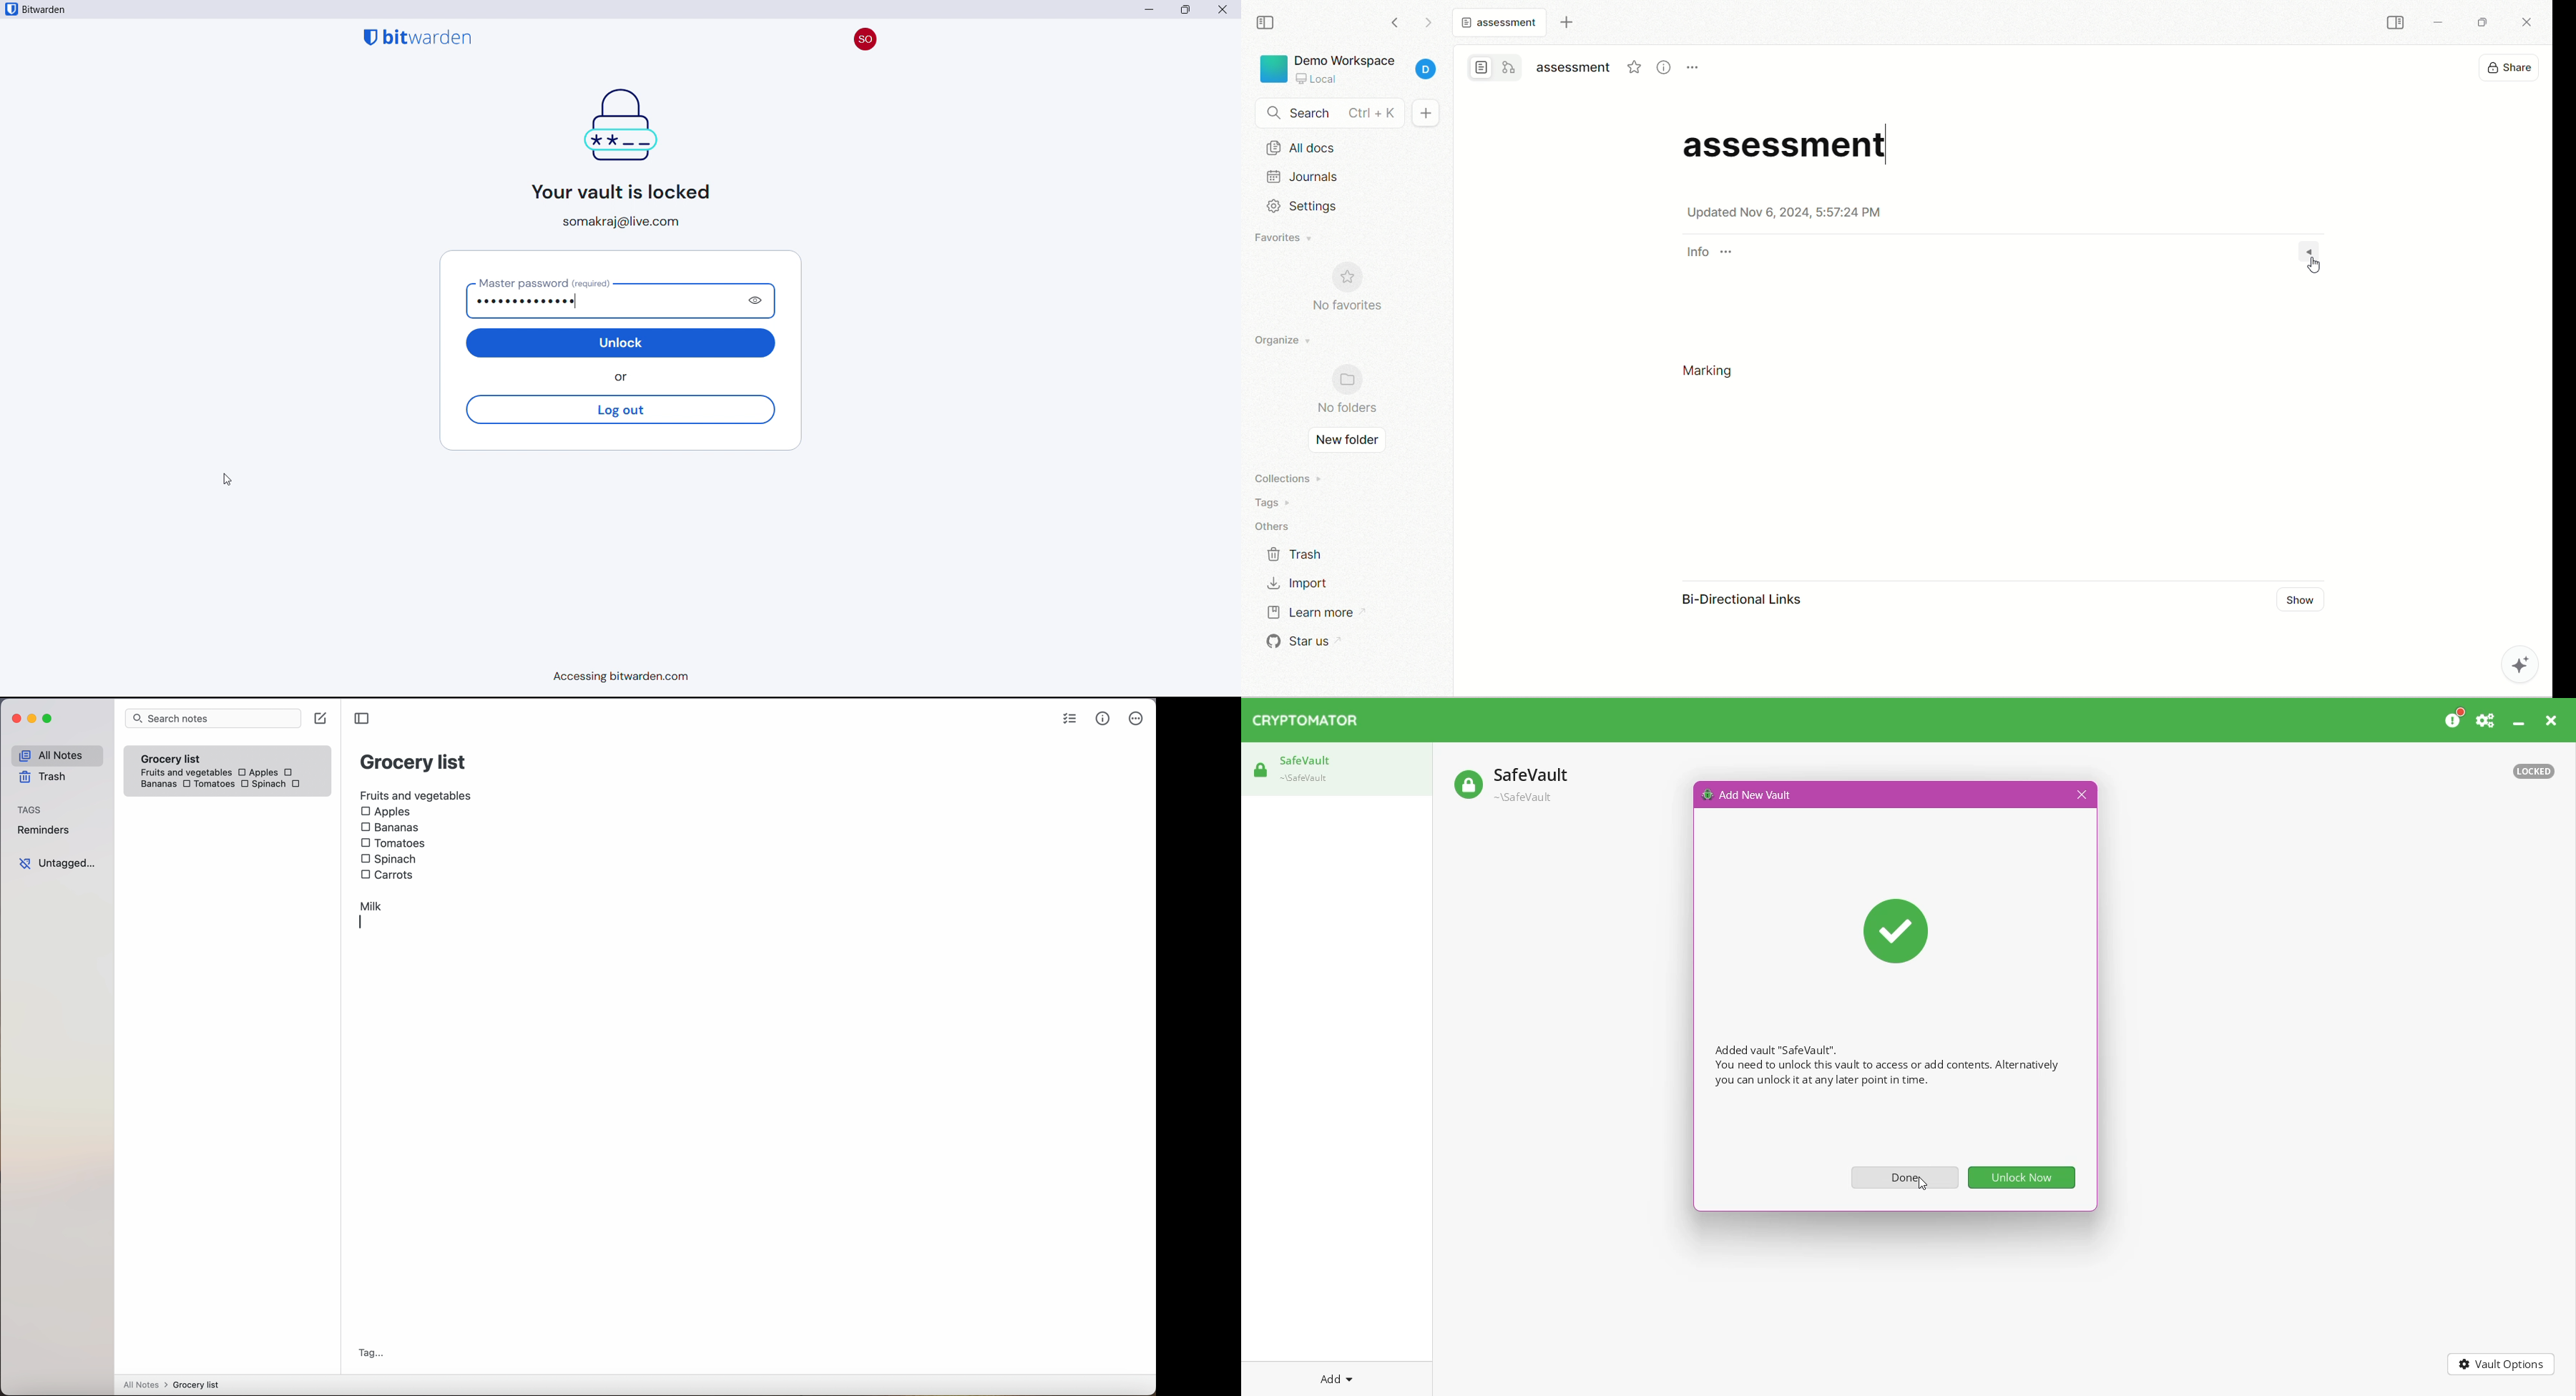  I want to click on Safe vault, so click(1512, 782).